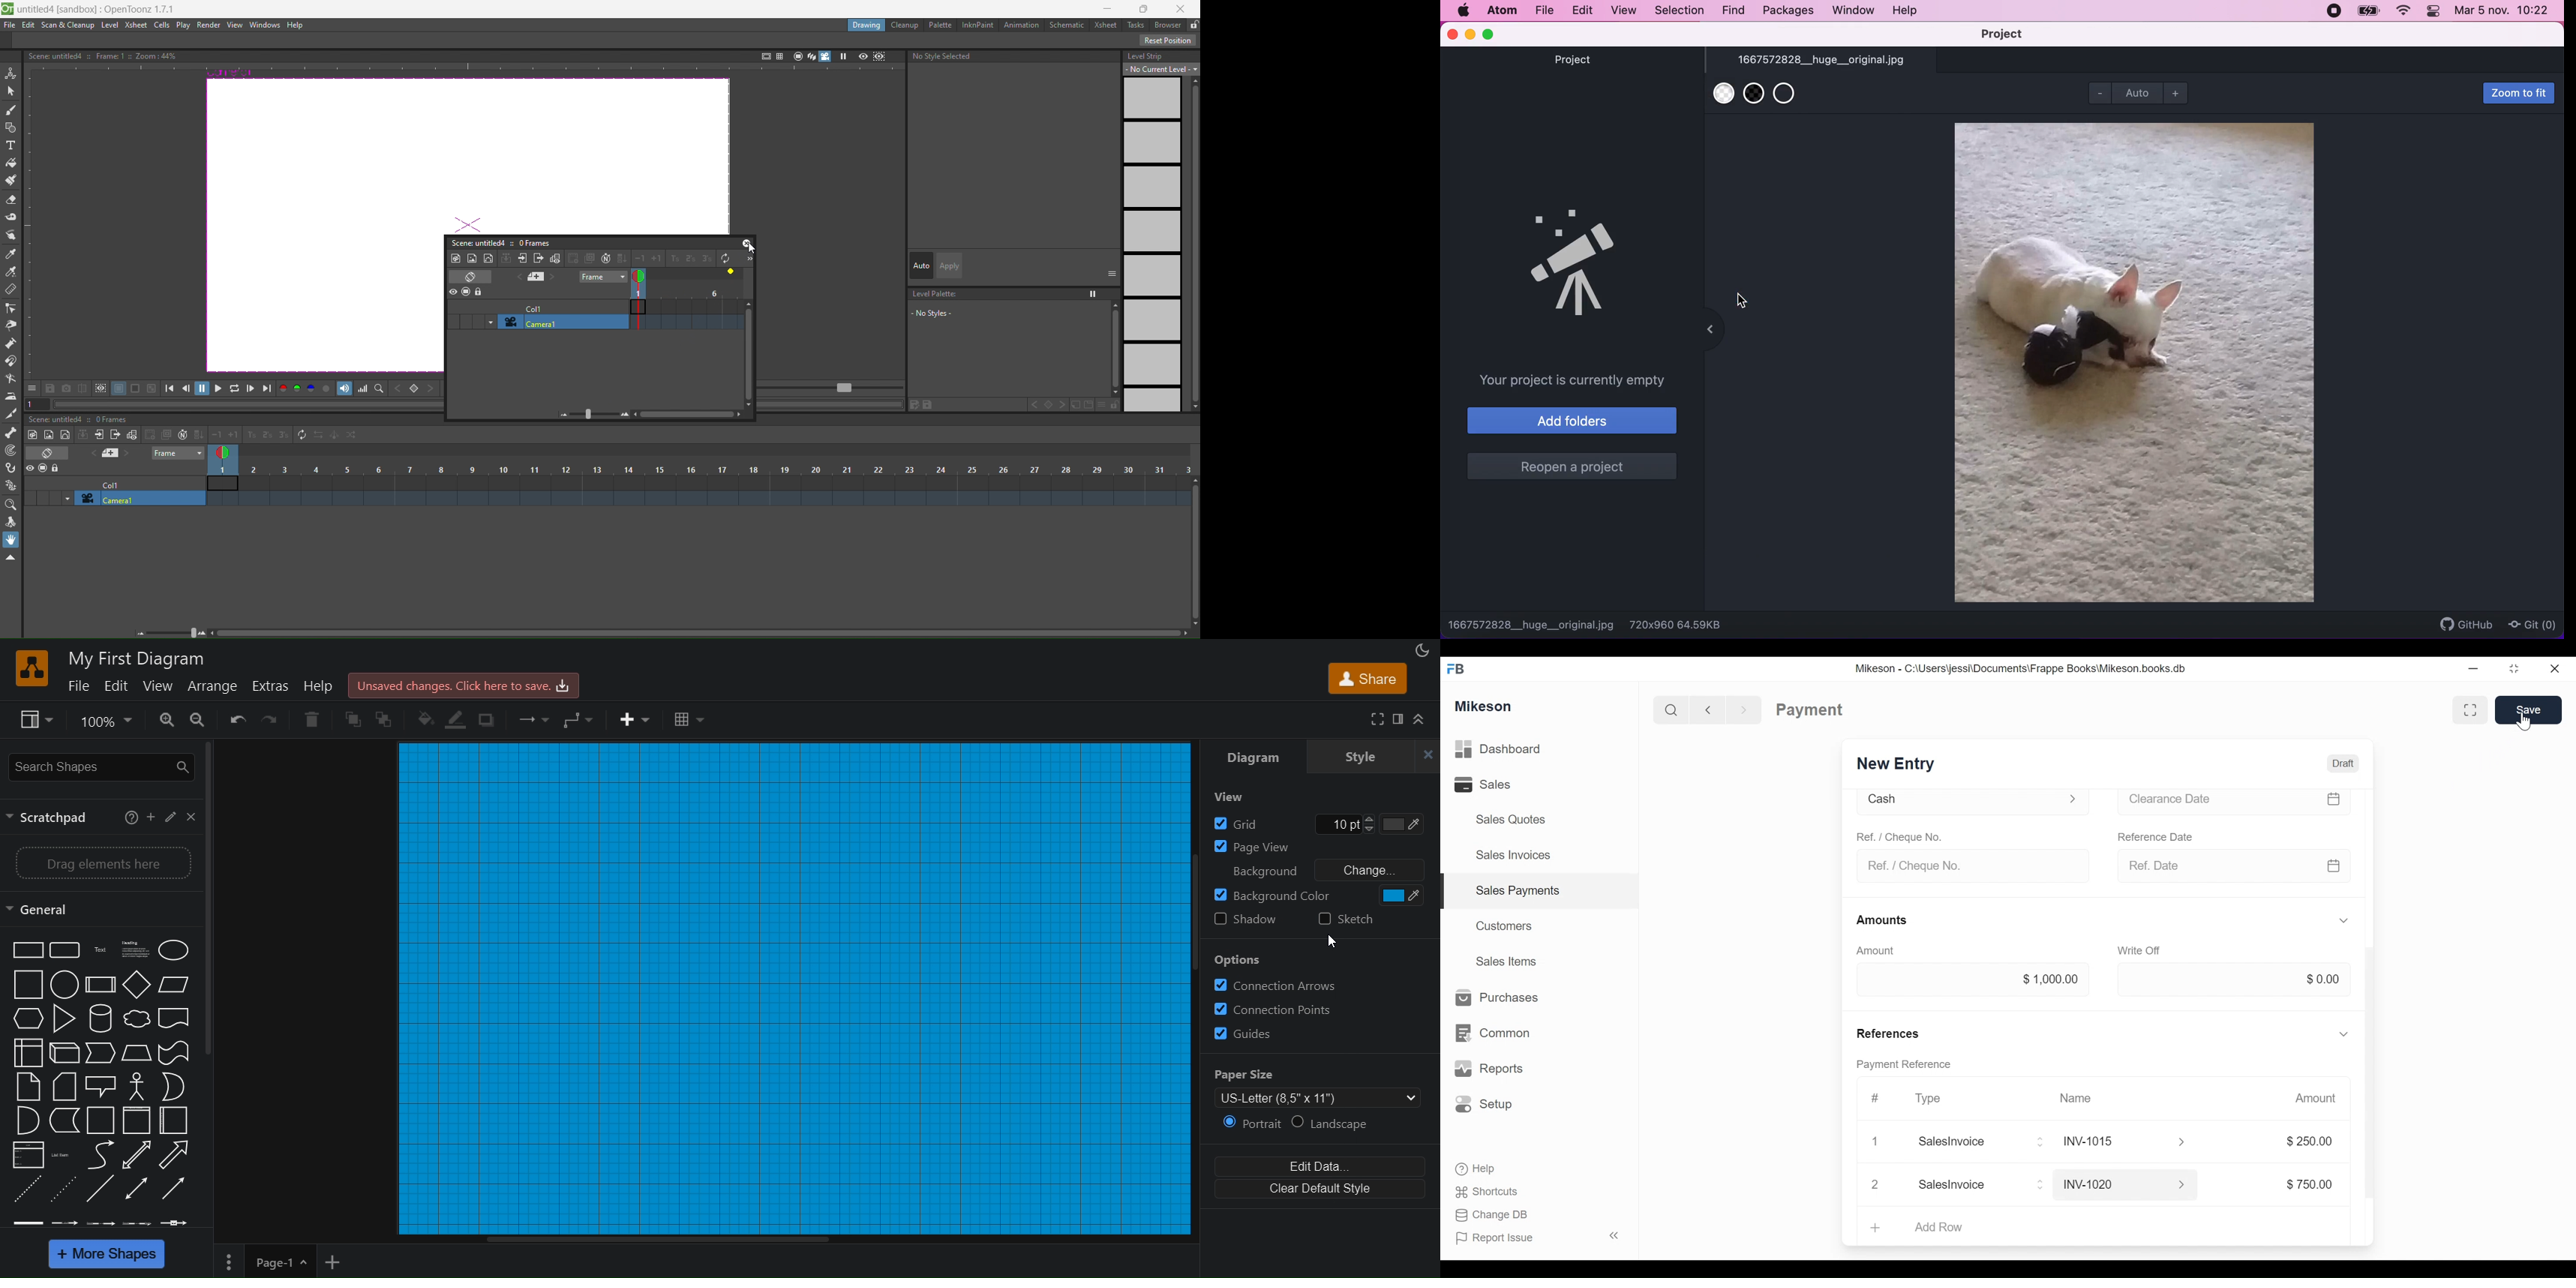 The image size is (2576, 1288). What do you see at coordinates (1260, 868) in the screenshot?
I see `background` at bounding box center [1260, 868].